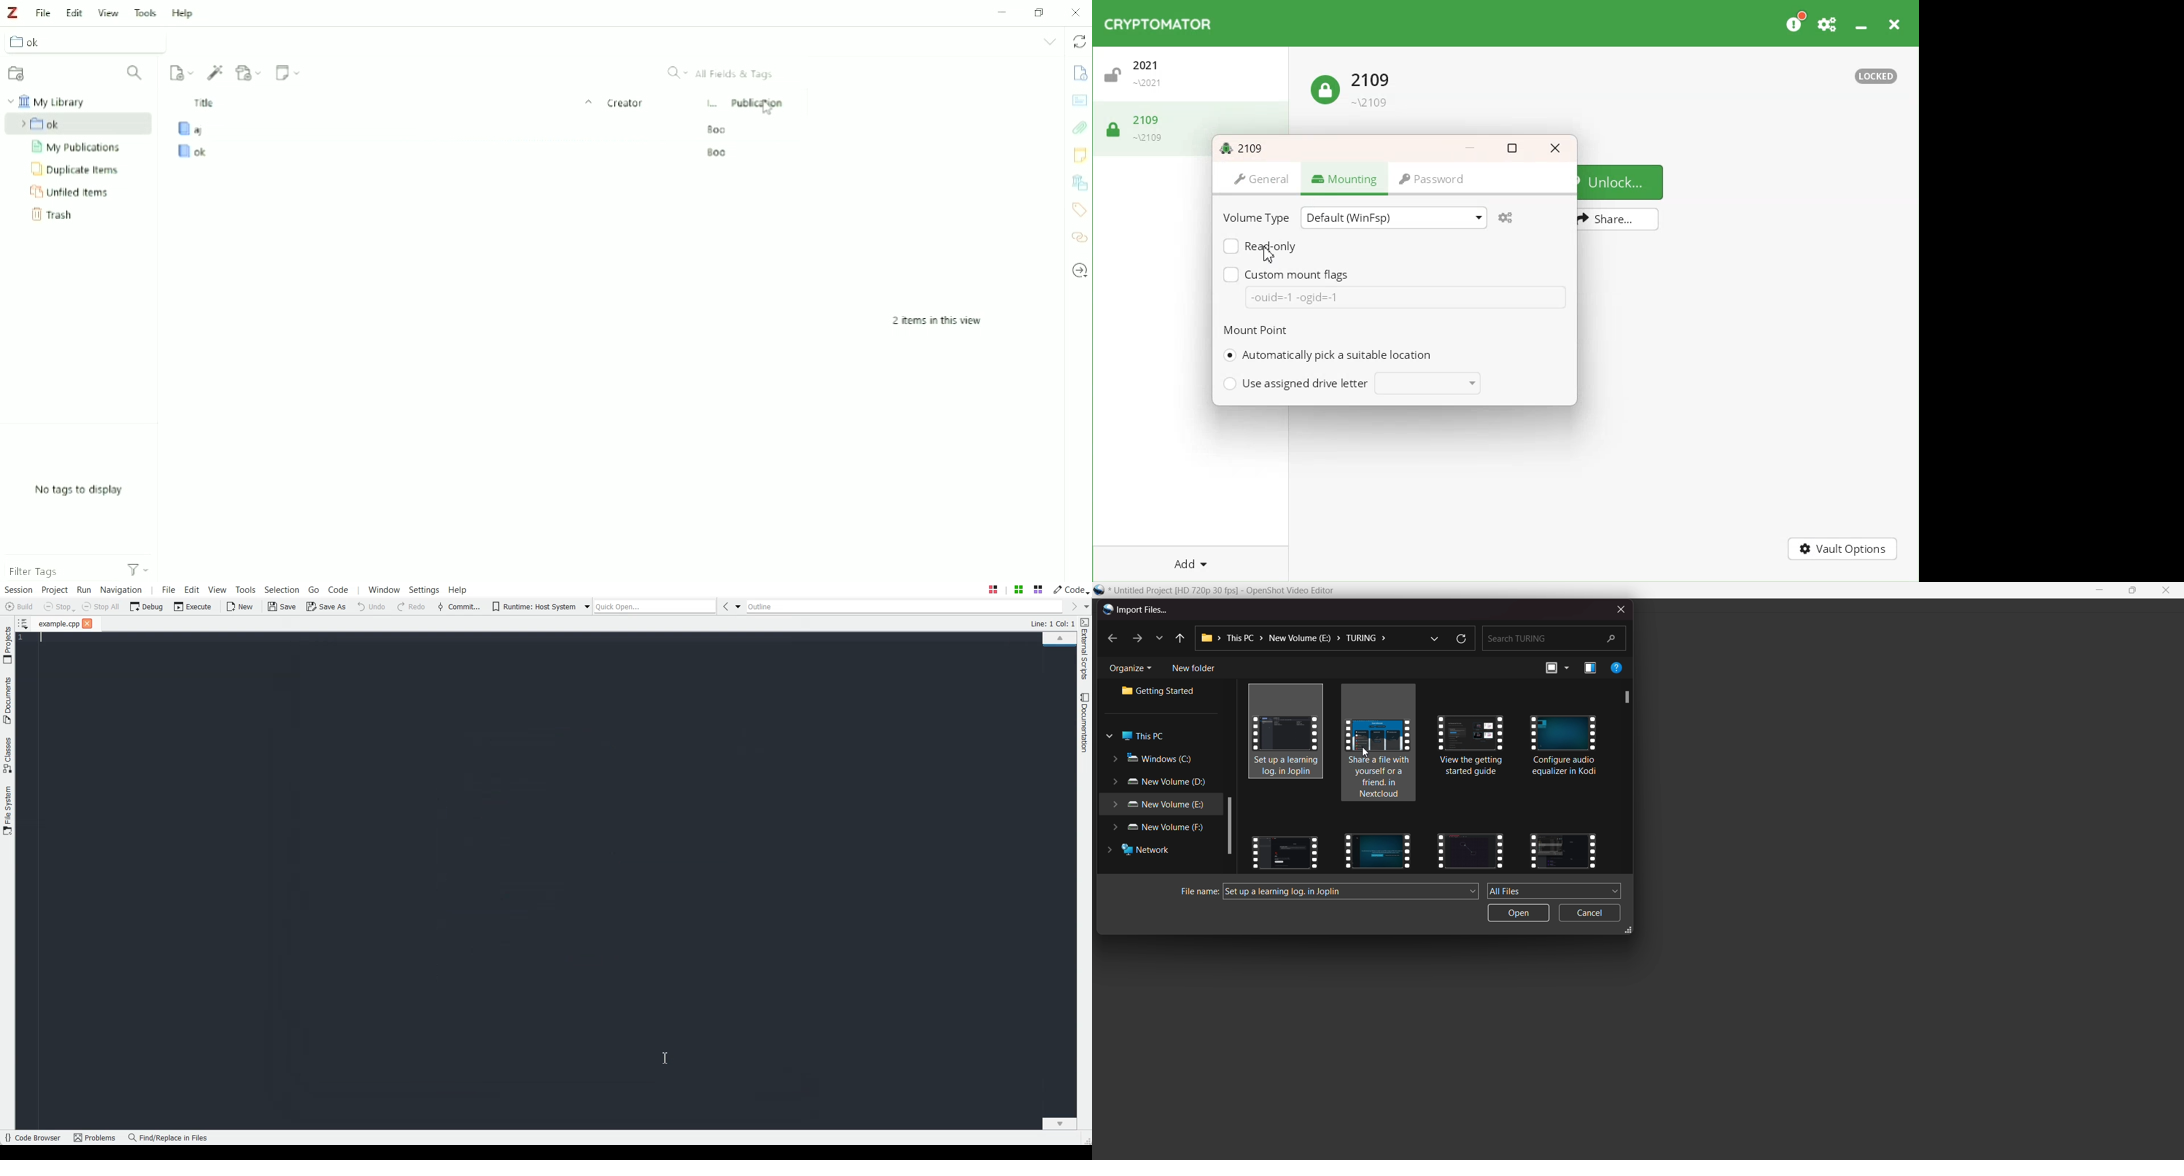 The height and width of the screenshot is (1176, 2184). What do you see at coordinates (1004, 12) in the screenshot?
I see `Minimize` at bounding box center [1004, 12].